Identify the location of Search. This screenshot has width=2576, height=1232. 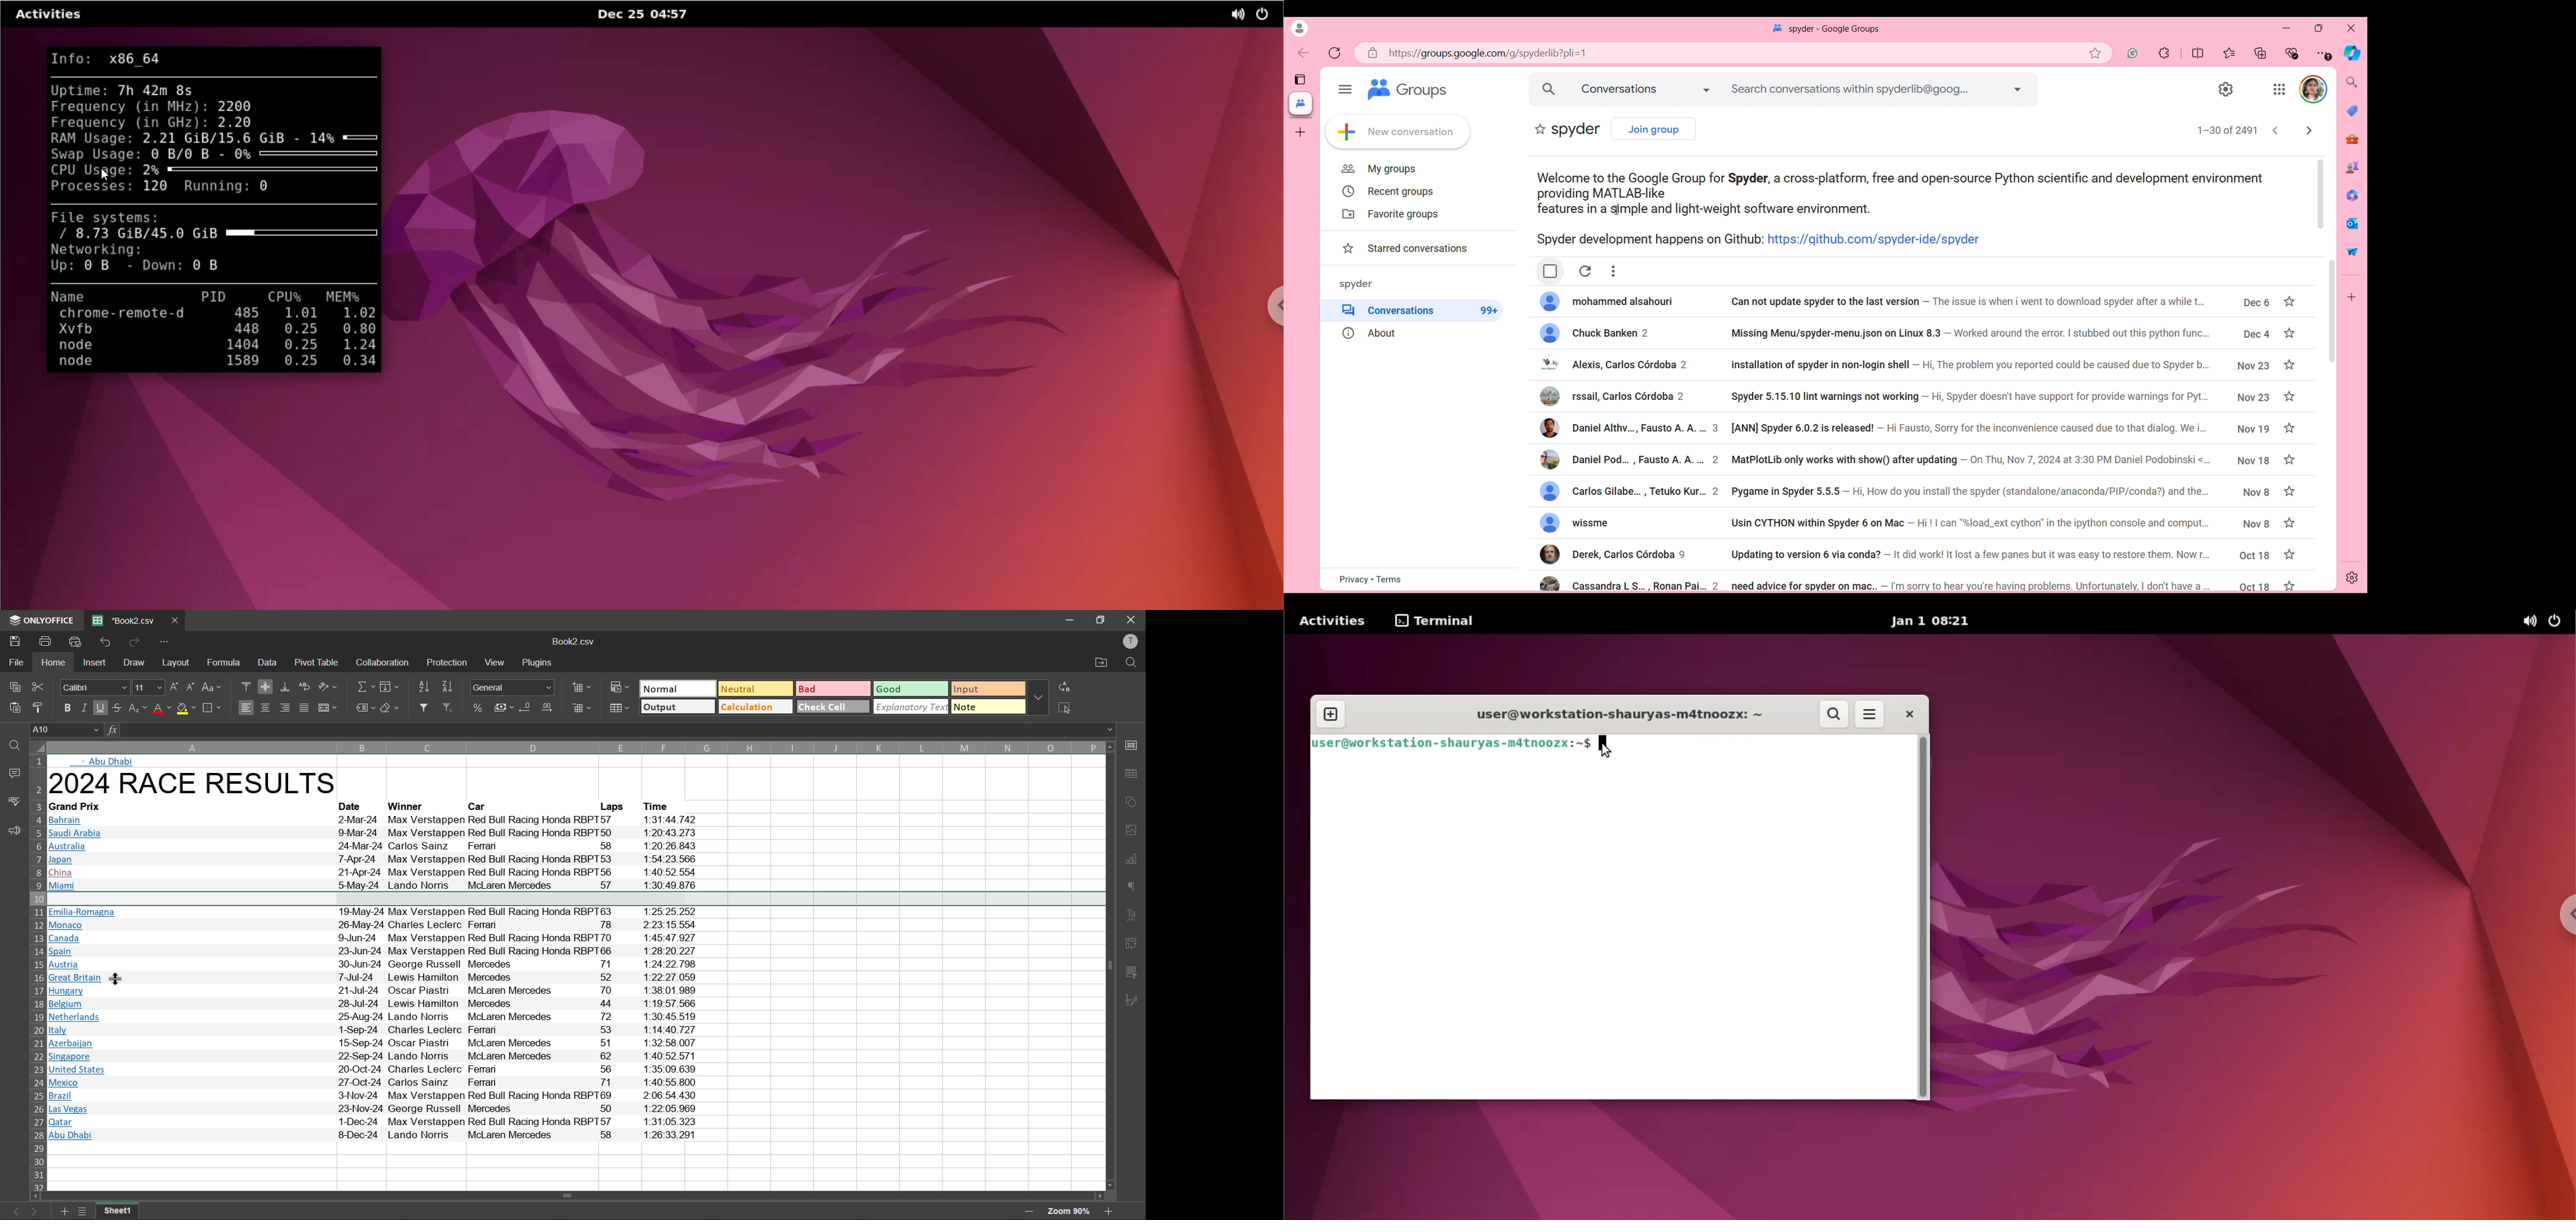
(2352, 81).